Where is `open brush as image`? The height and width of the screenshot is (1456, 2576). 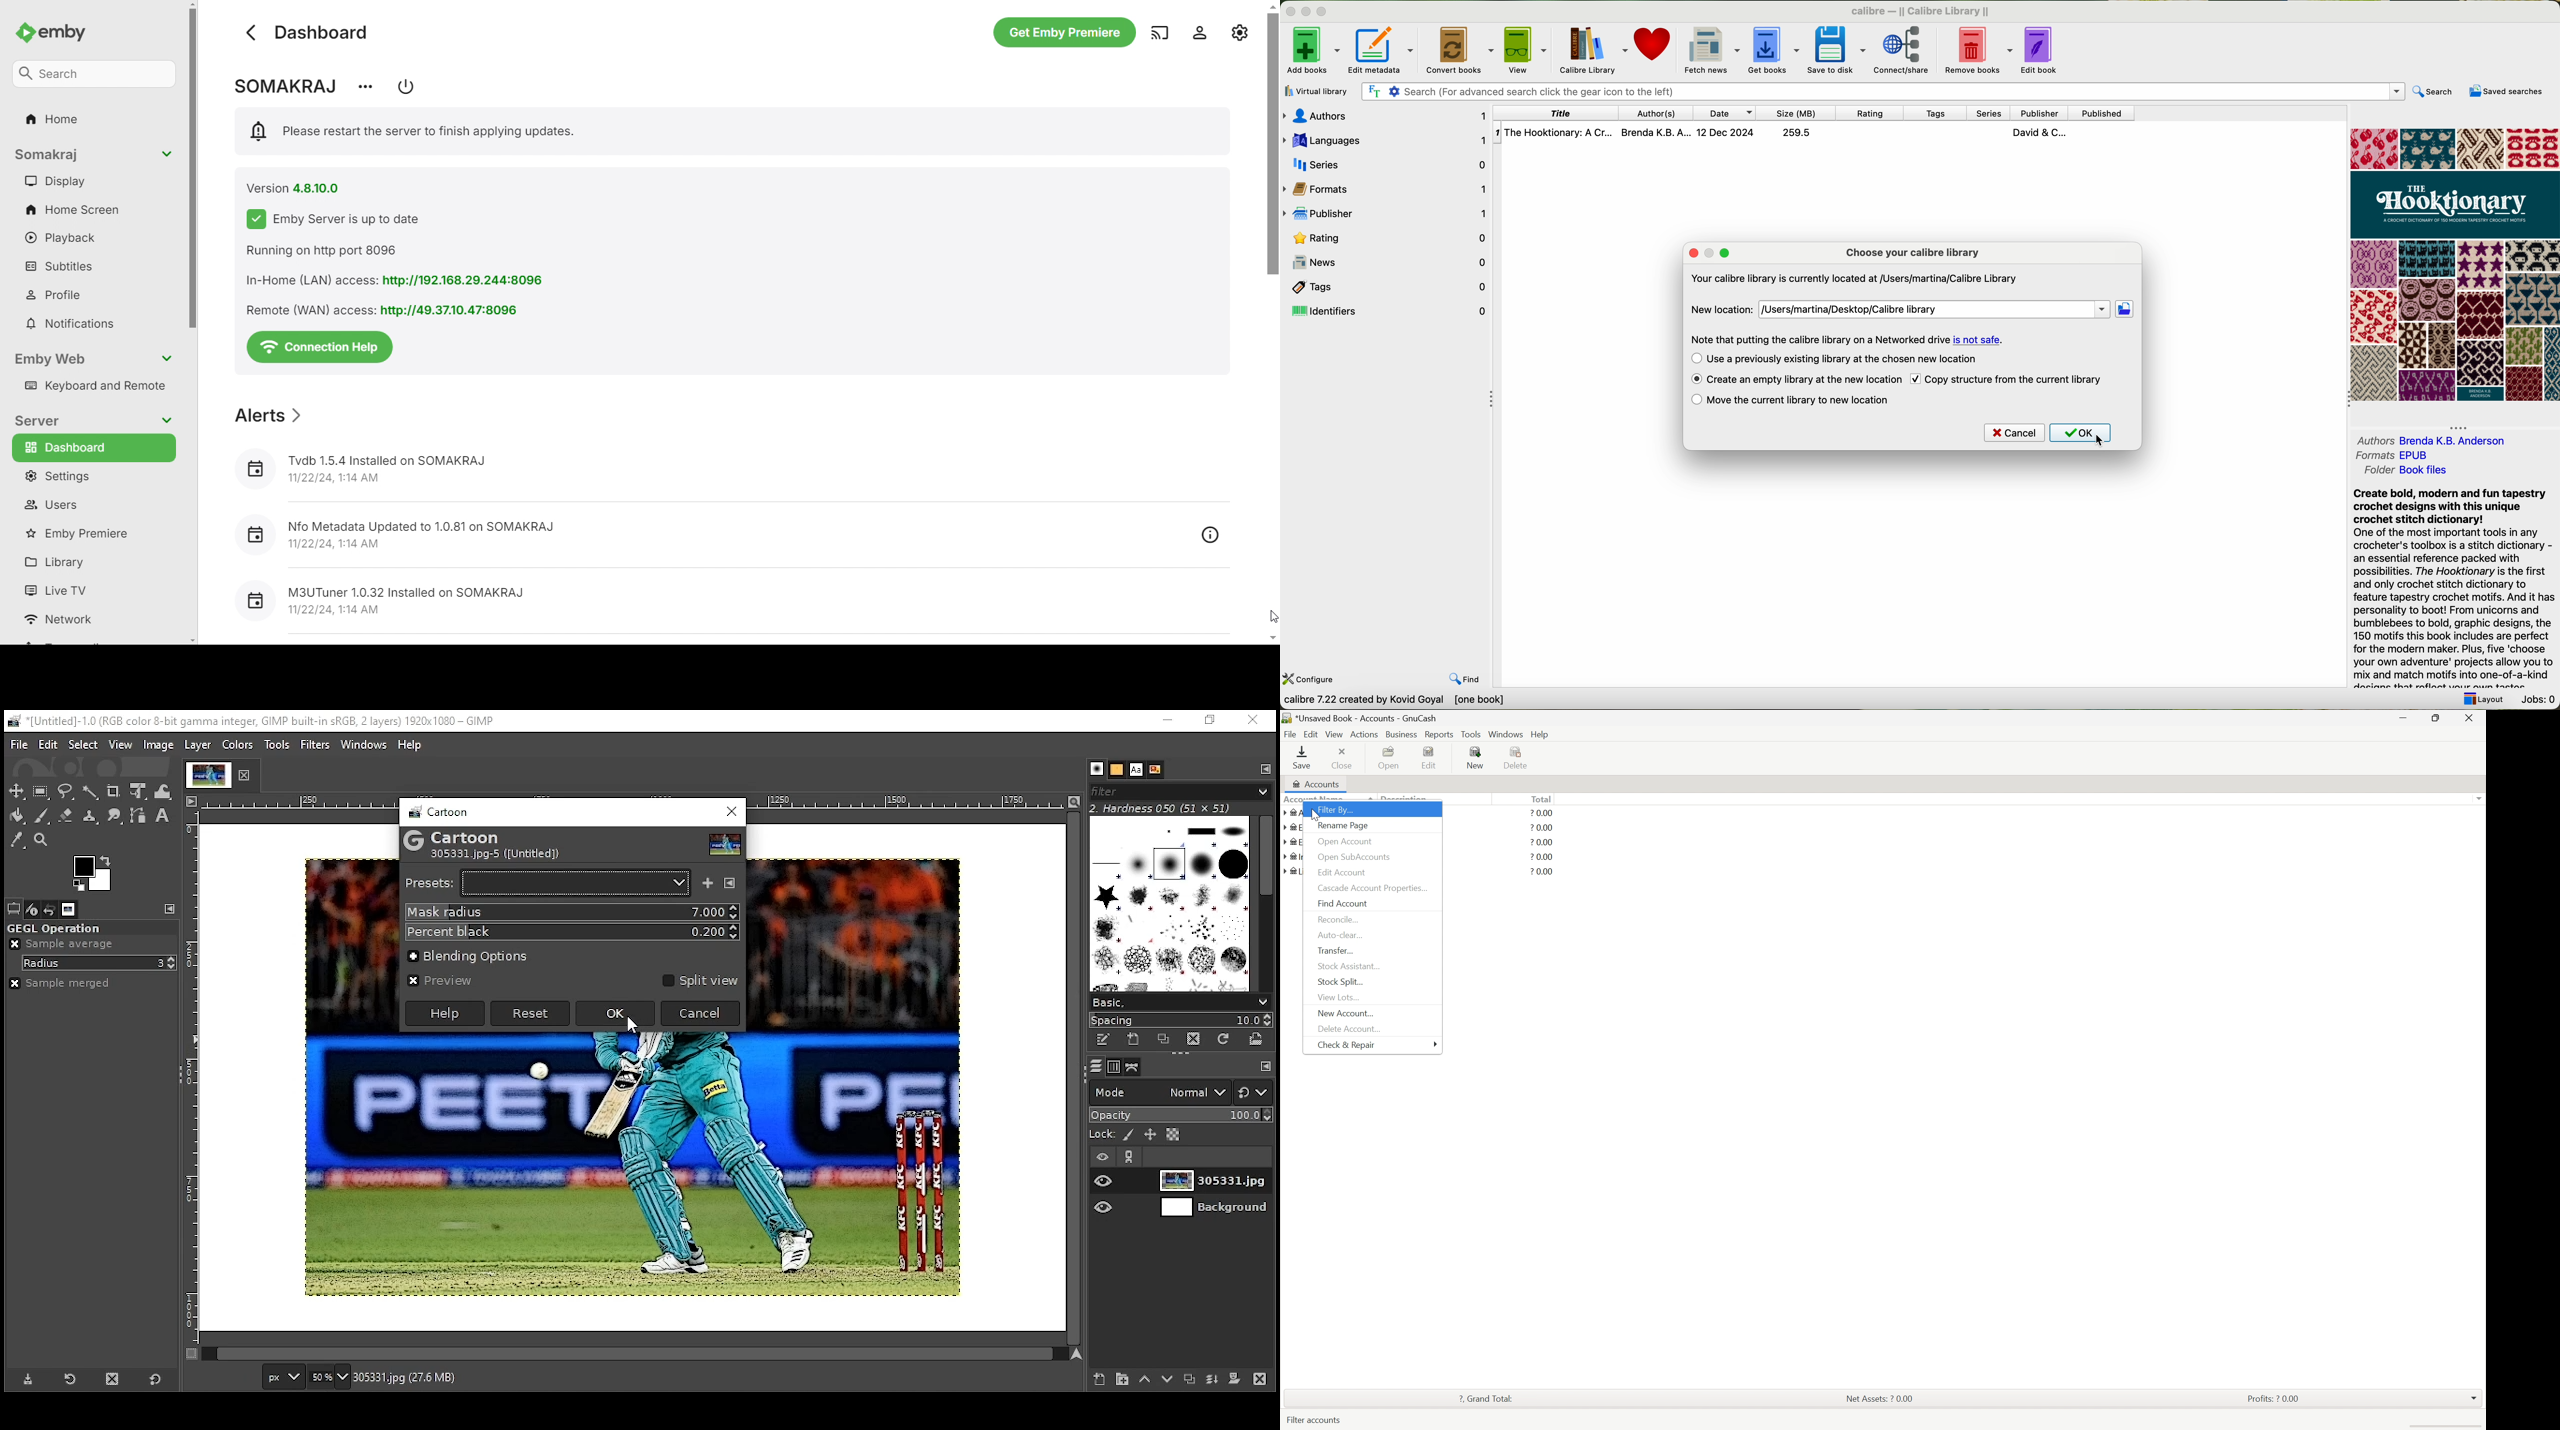
open brush as image is located at coordinates (1257, 1039).